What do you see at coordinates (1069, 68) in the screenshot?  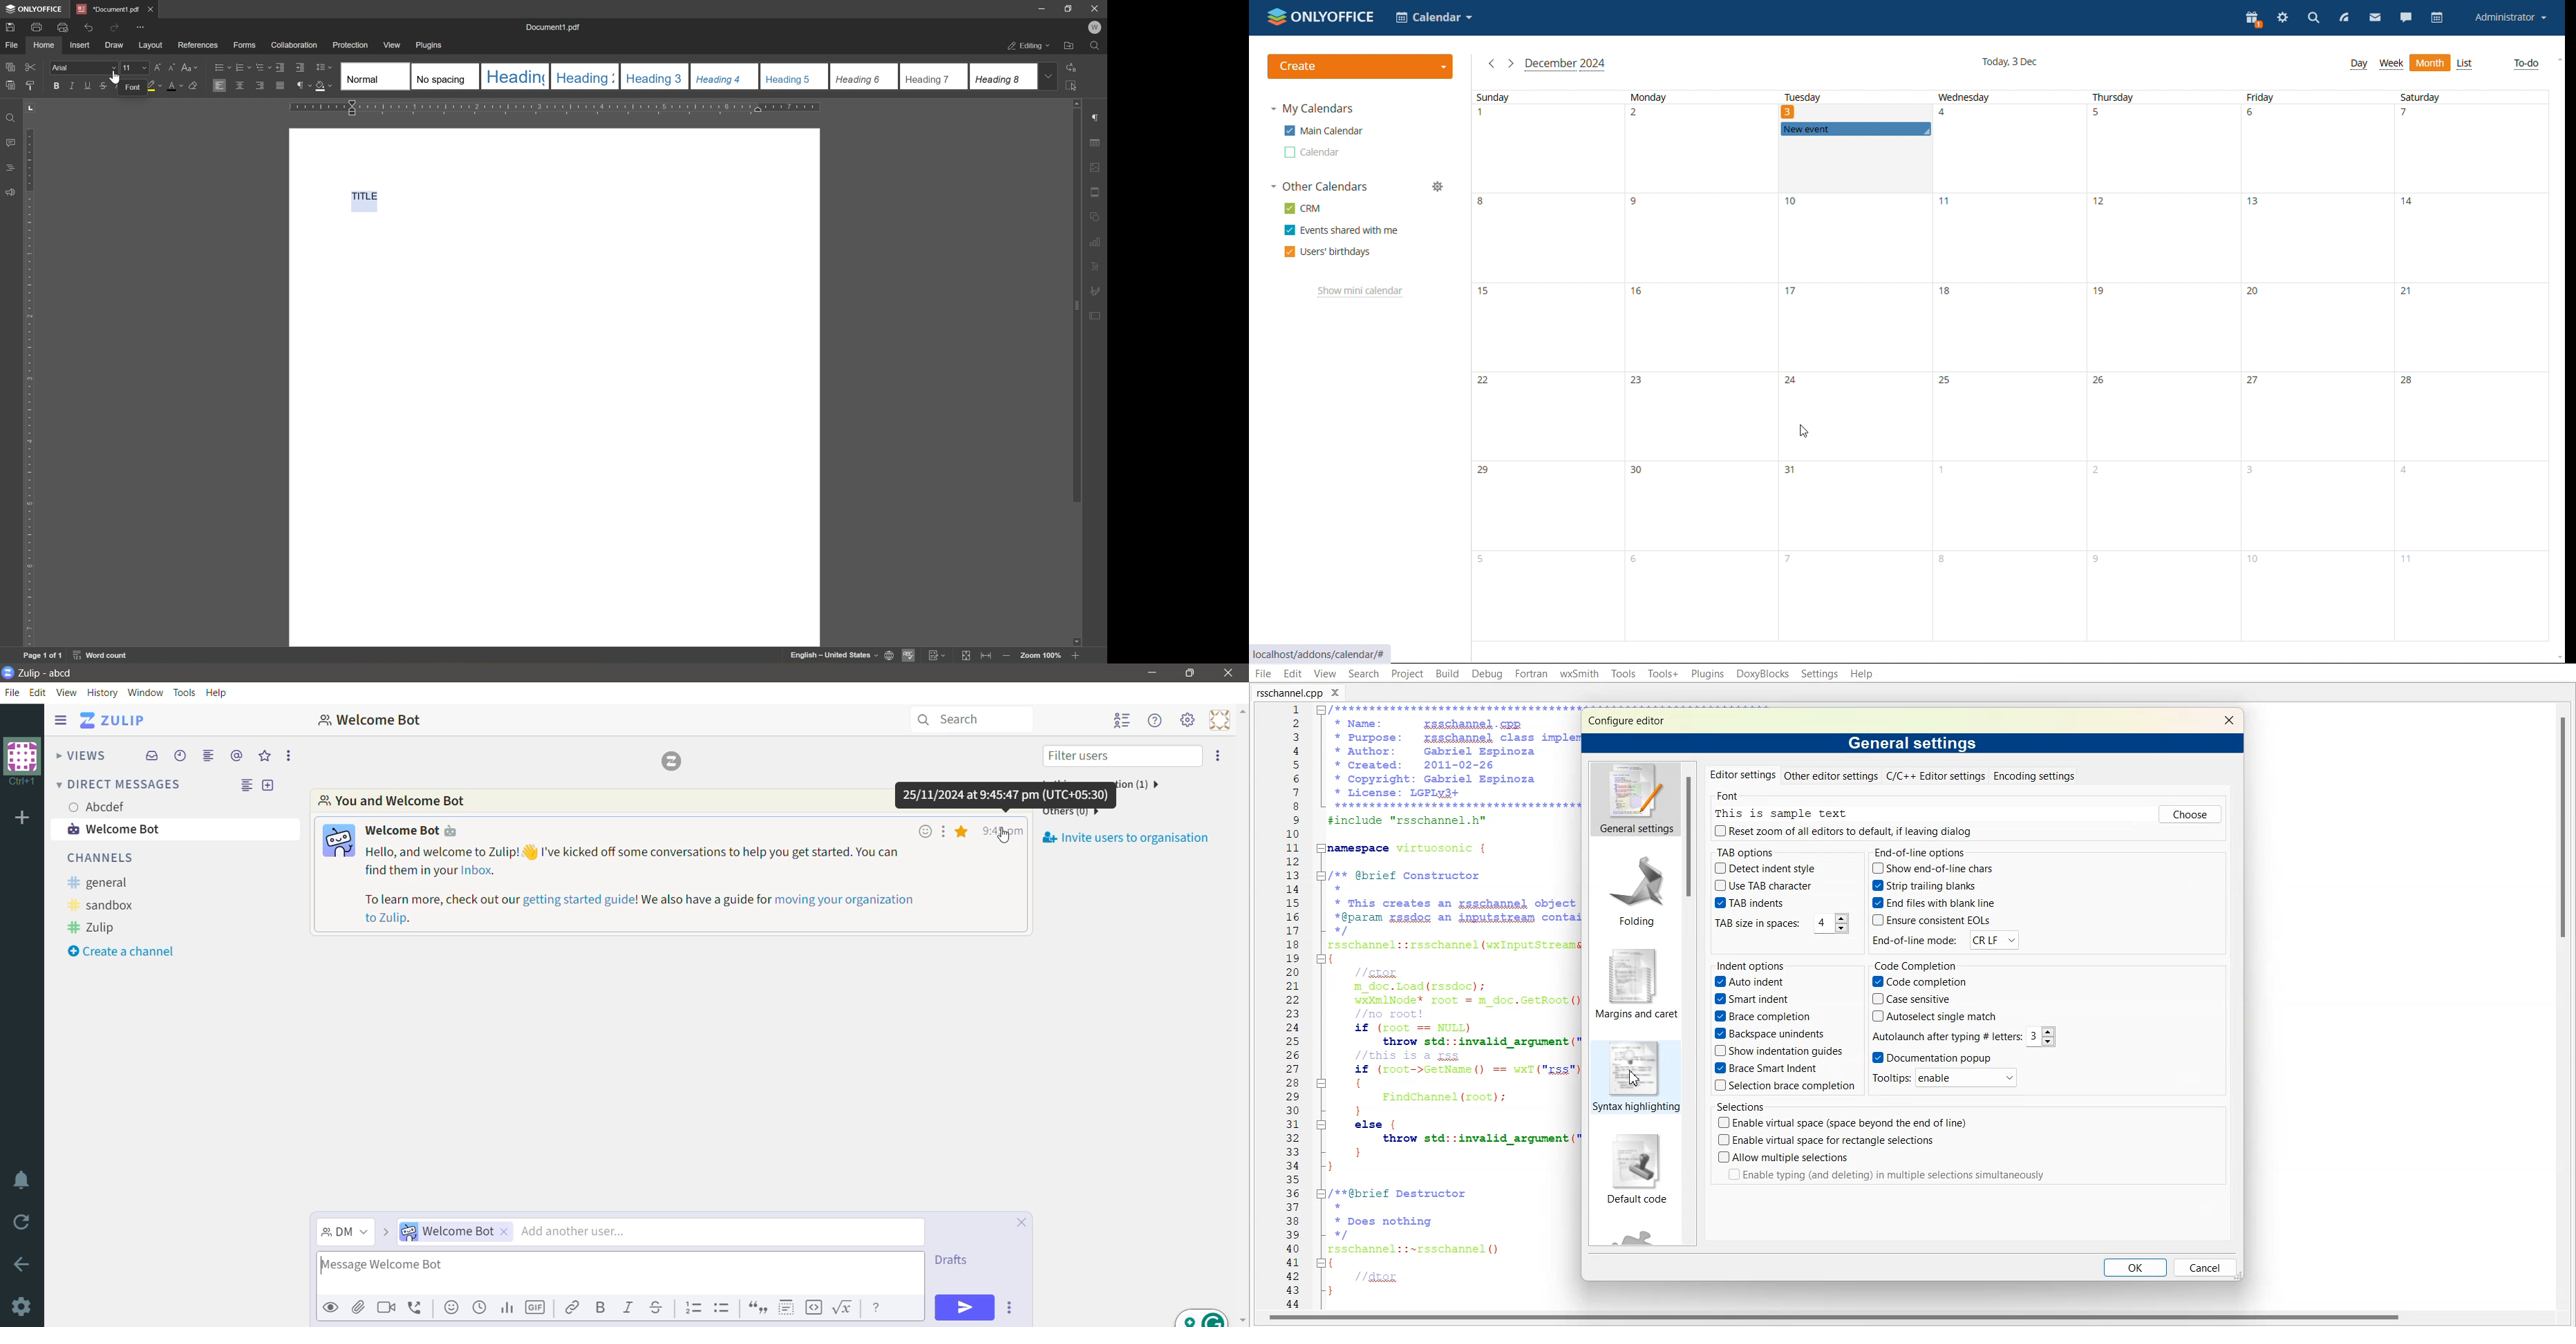 I see `replace` at bounding box center [1069, 68].